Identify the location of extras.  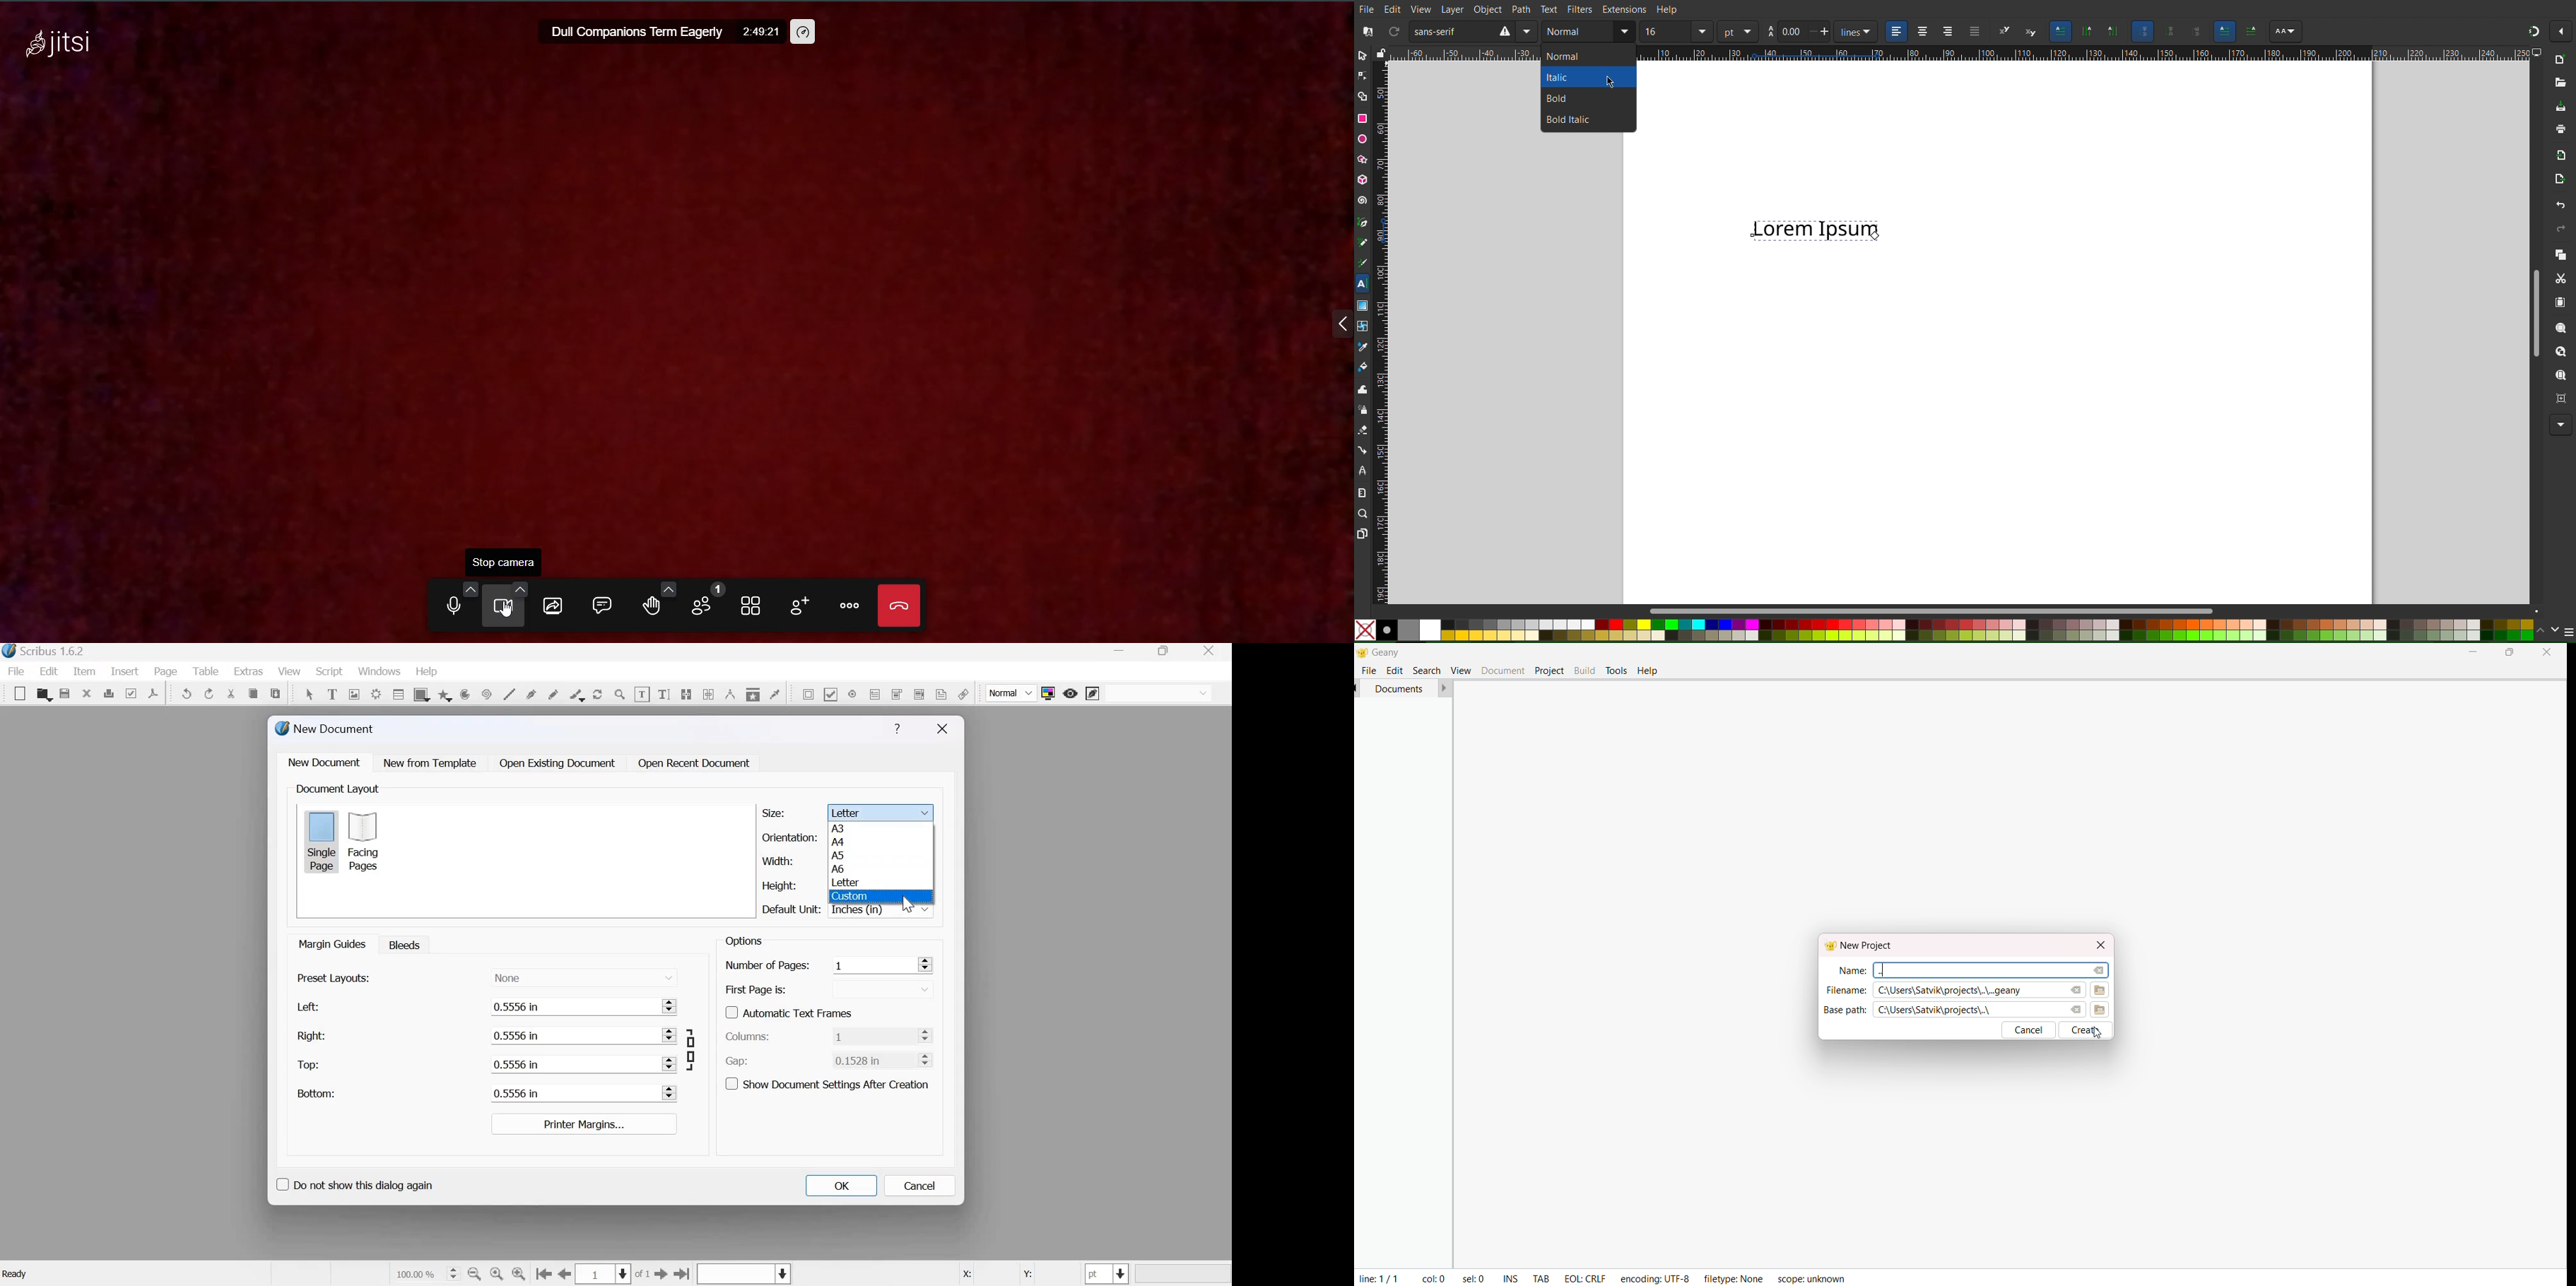
(249, 671).